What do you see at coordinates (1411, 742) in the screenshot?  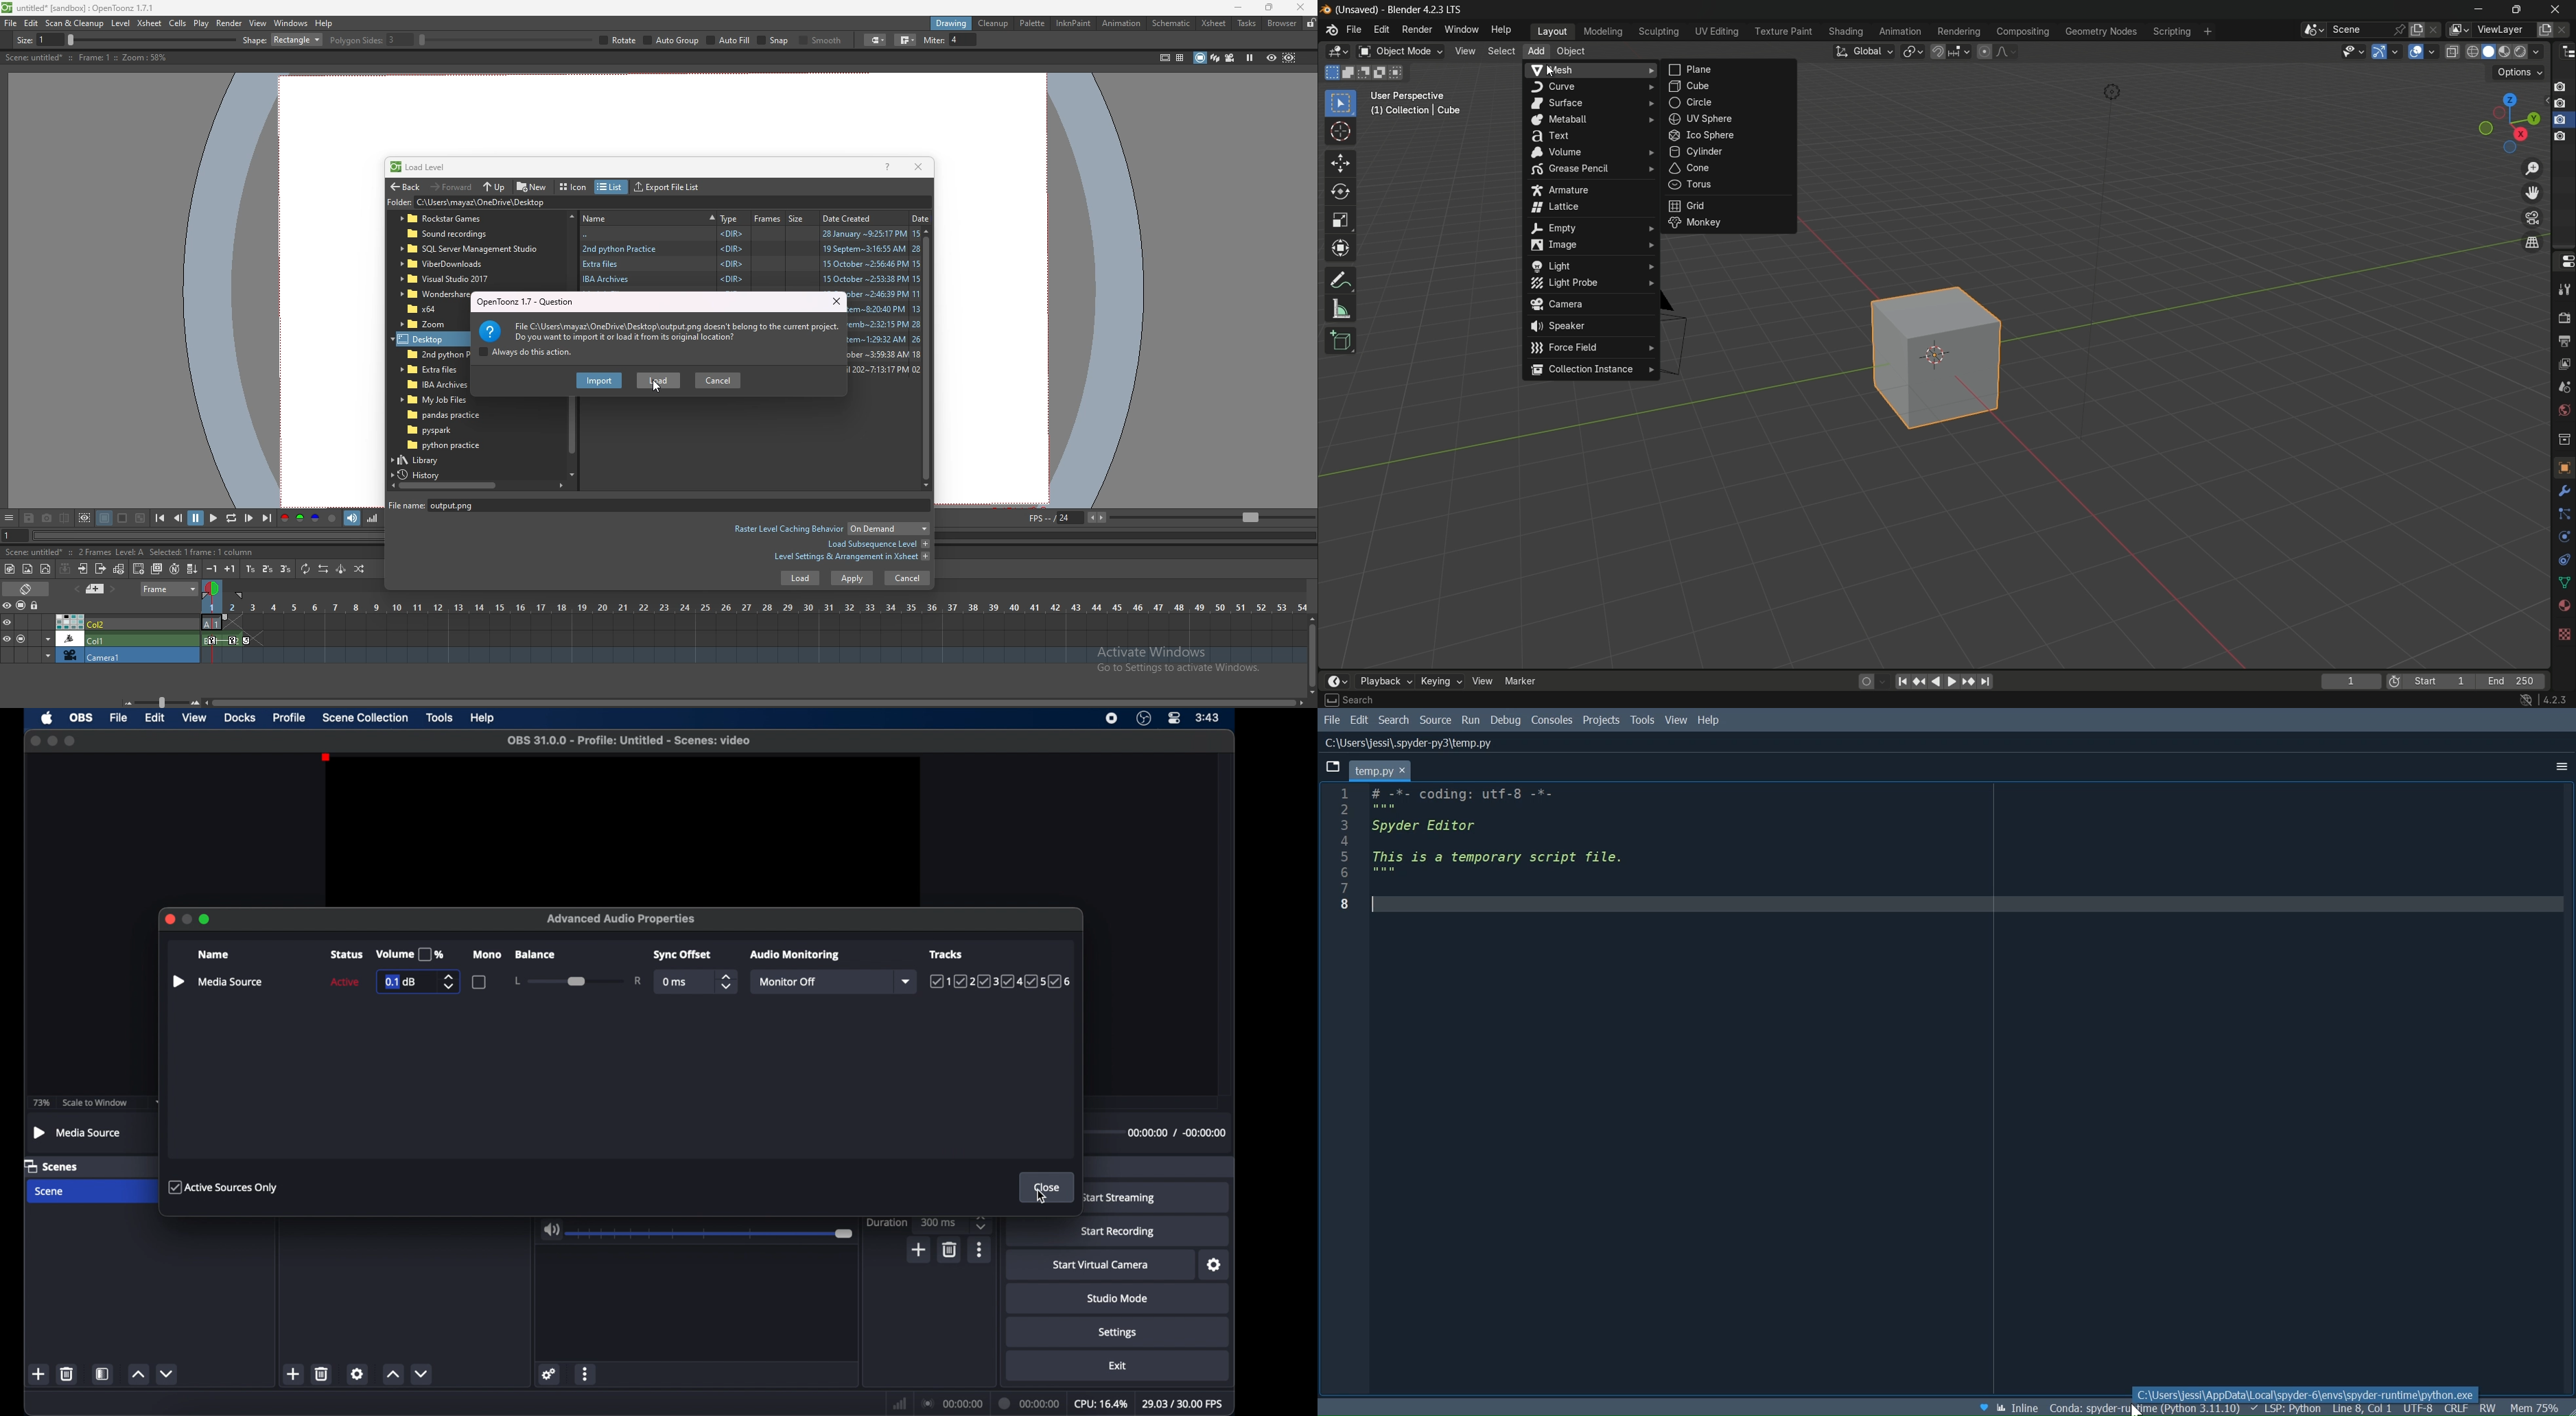 I see `File Path` at bounding box center [1411, 742].